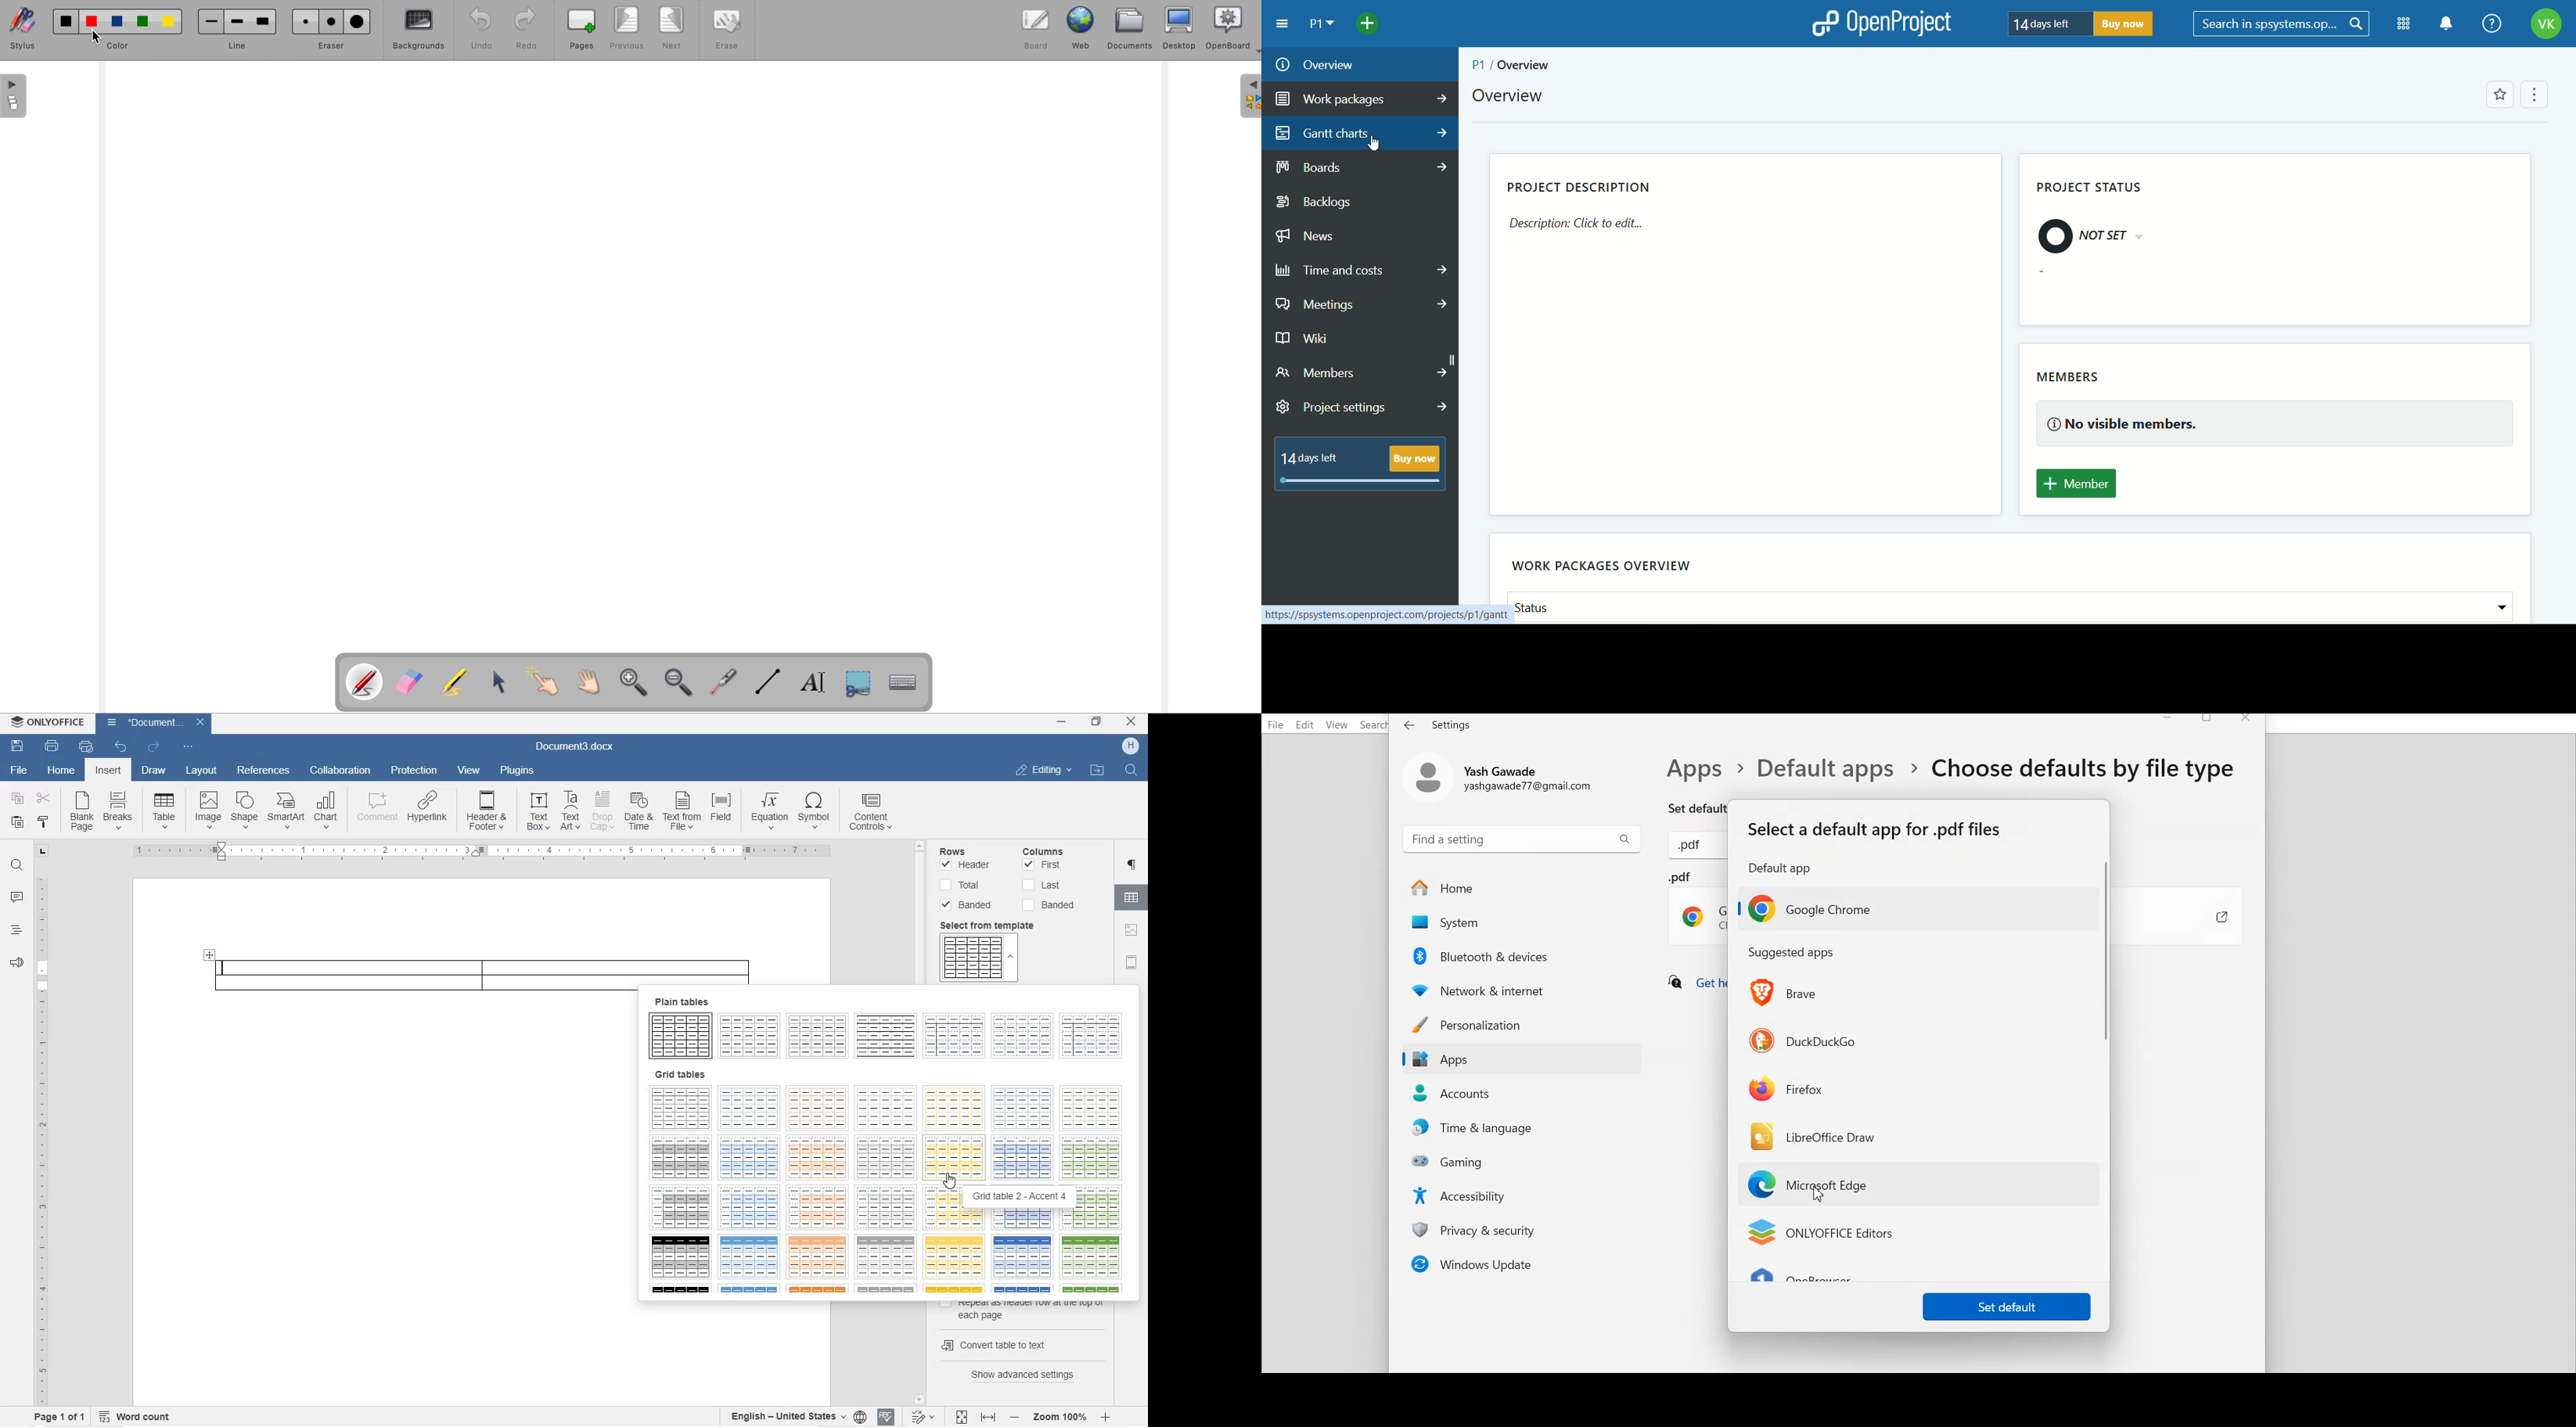 The height and width of the screenshot is (1428, 2576). Describe the element at coordinates (2278, 425) in the screenshot. I see `no visible members` at that location.